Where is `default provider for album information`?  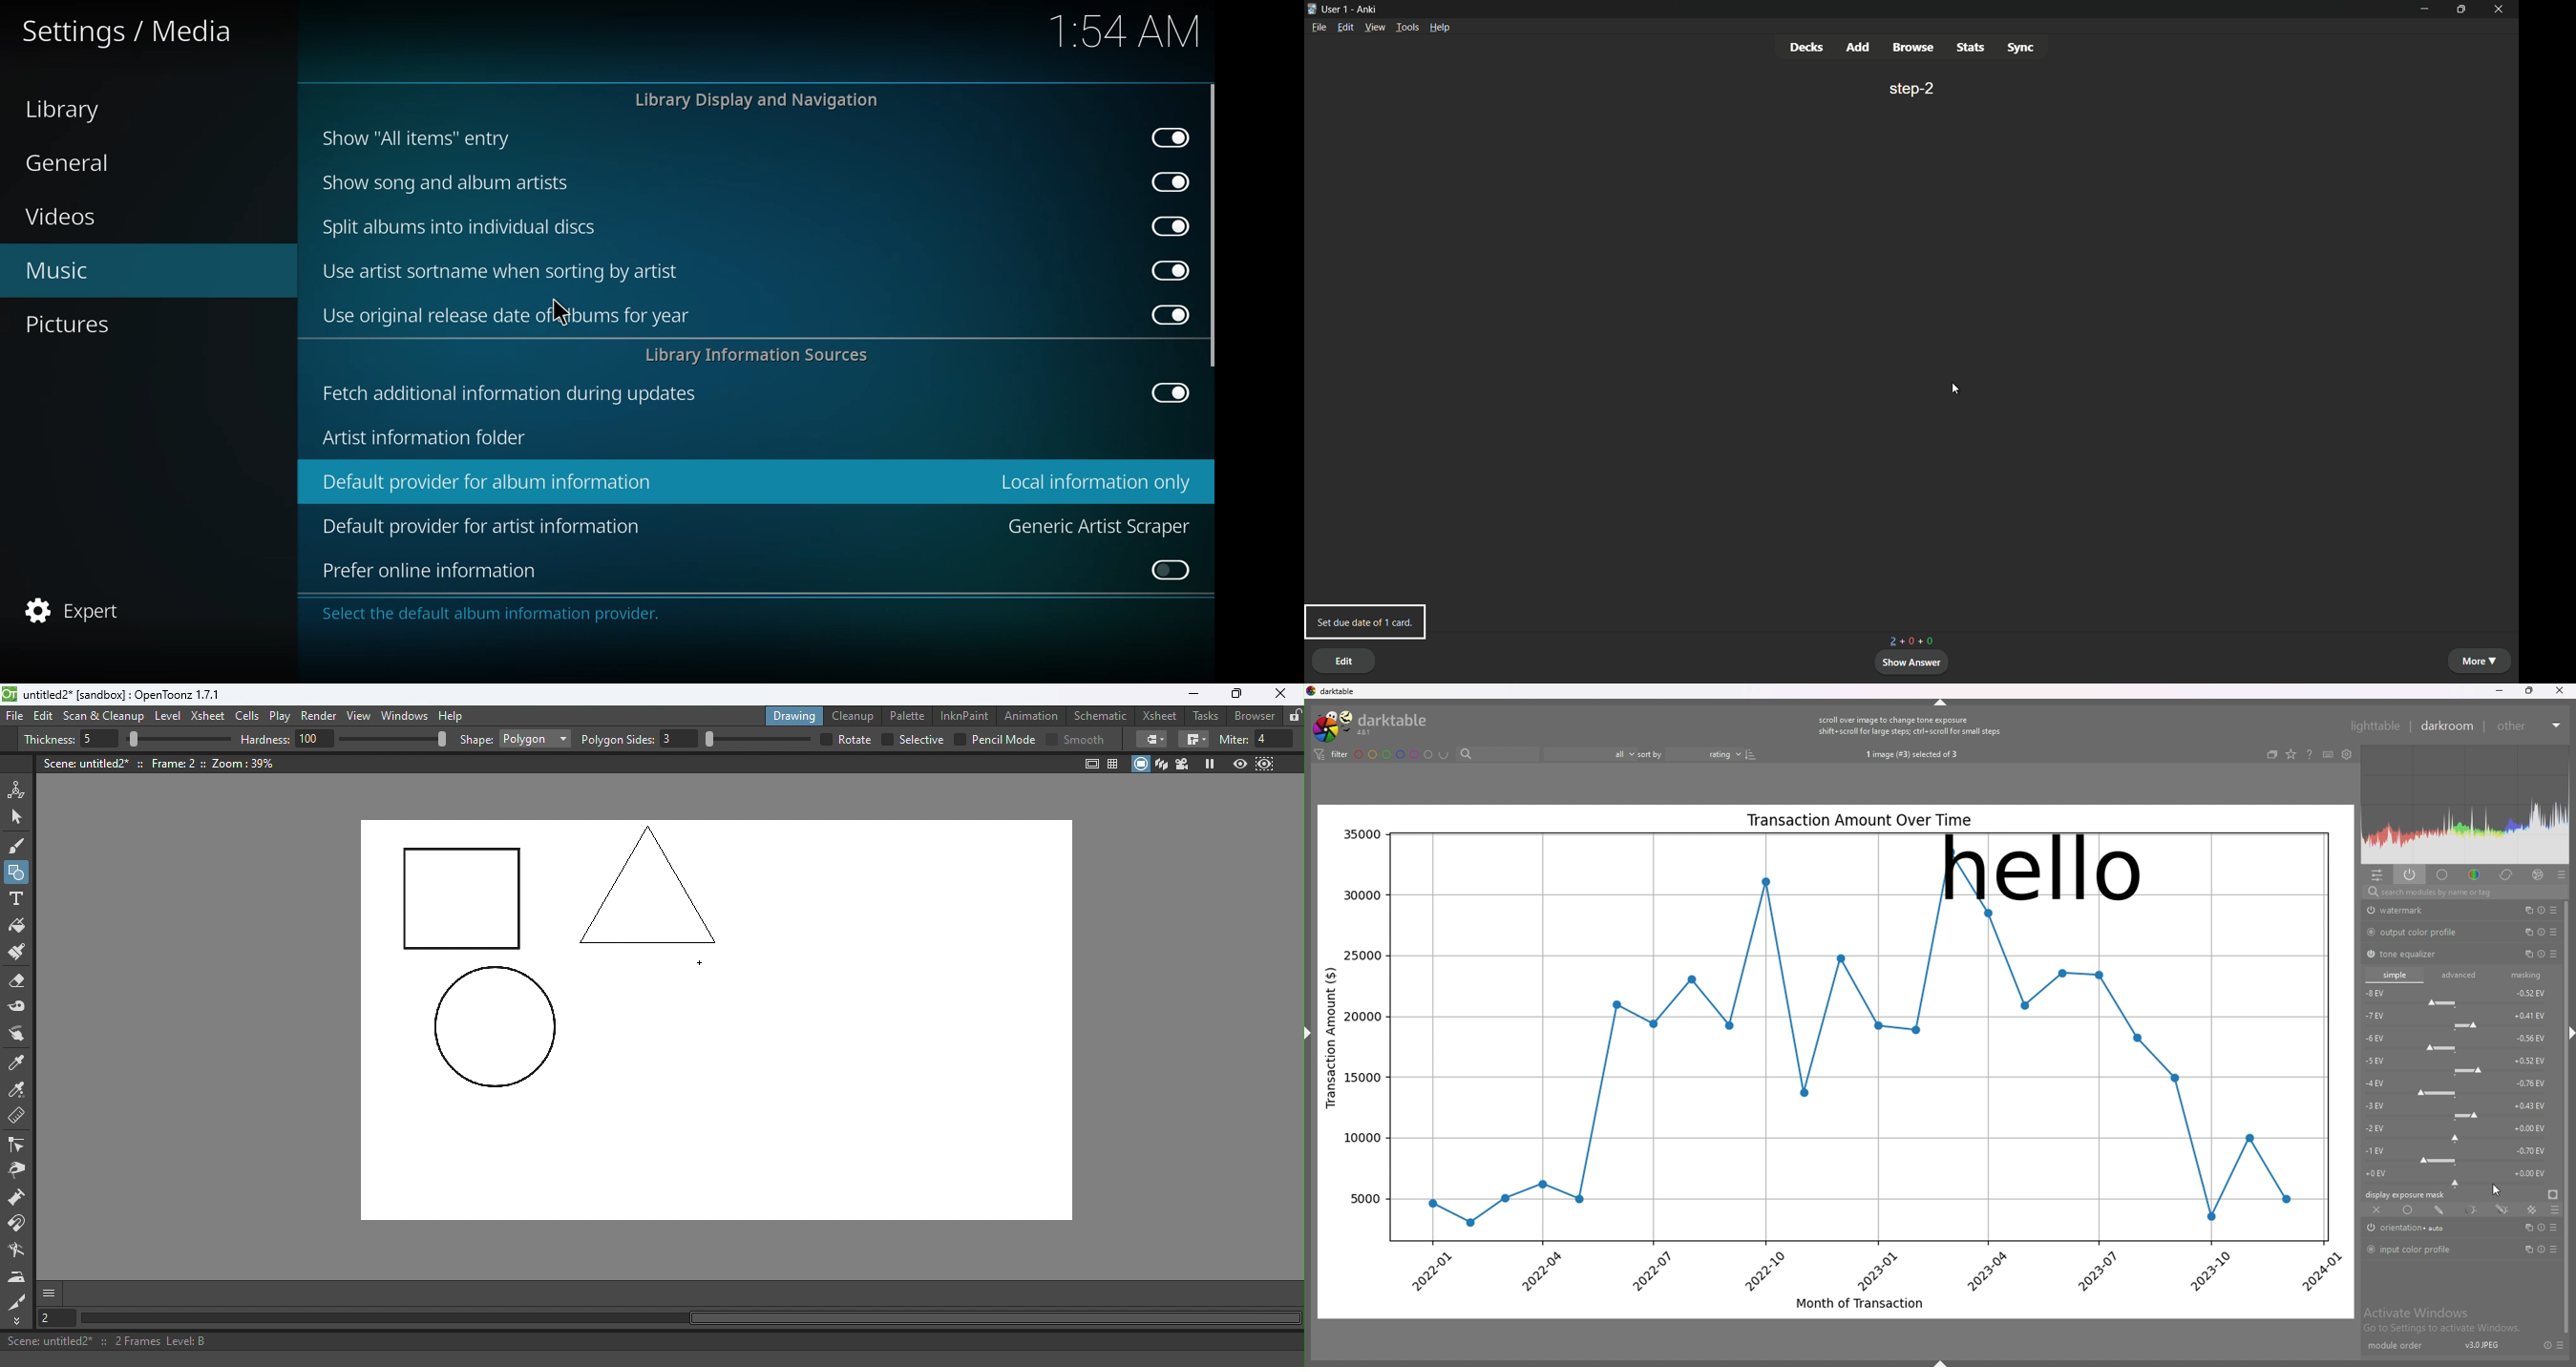 default provider for album information is located at coordinates (489, 484).